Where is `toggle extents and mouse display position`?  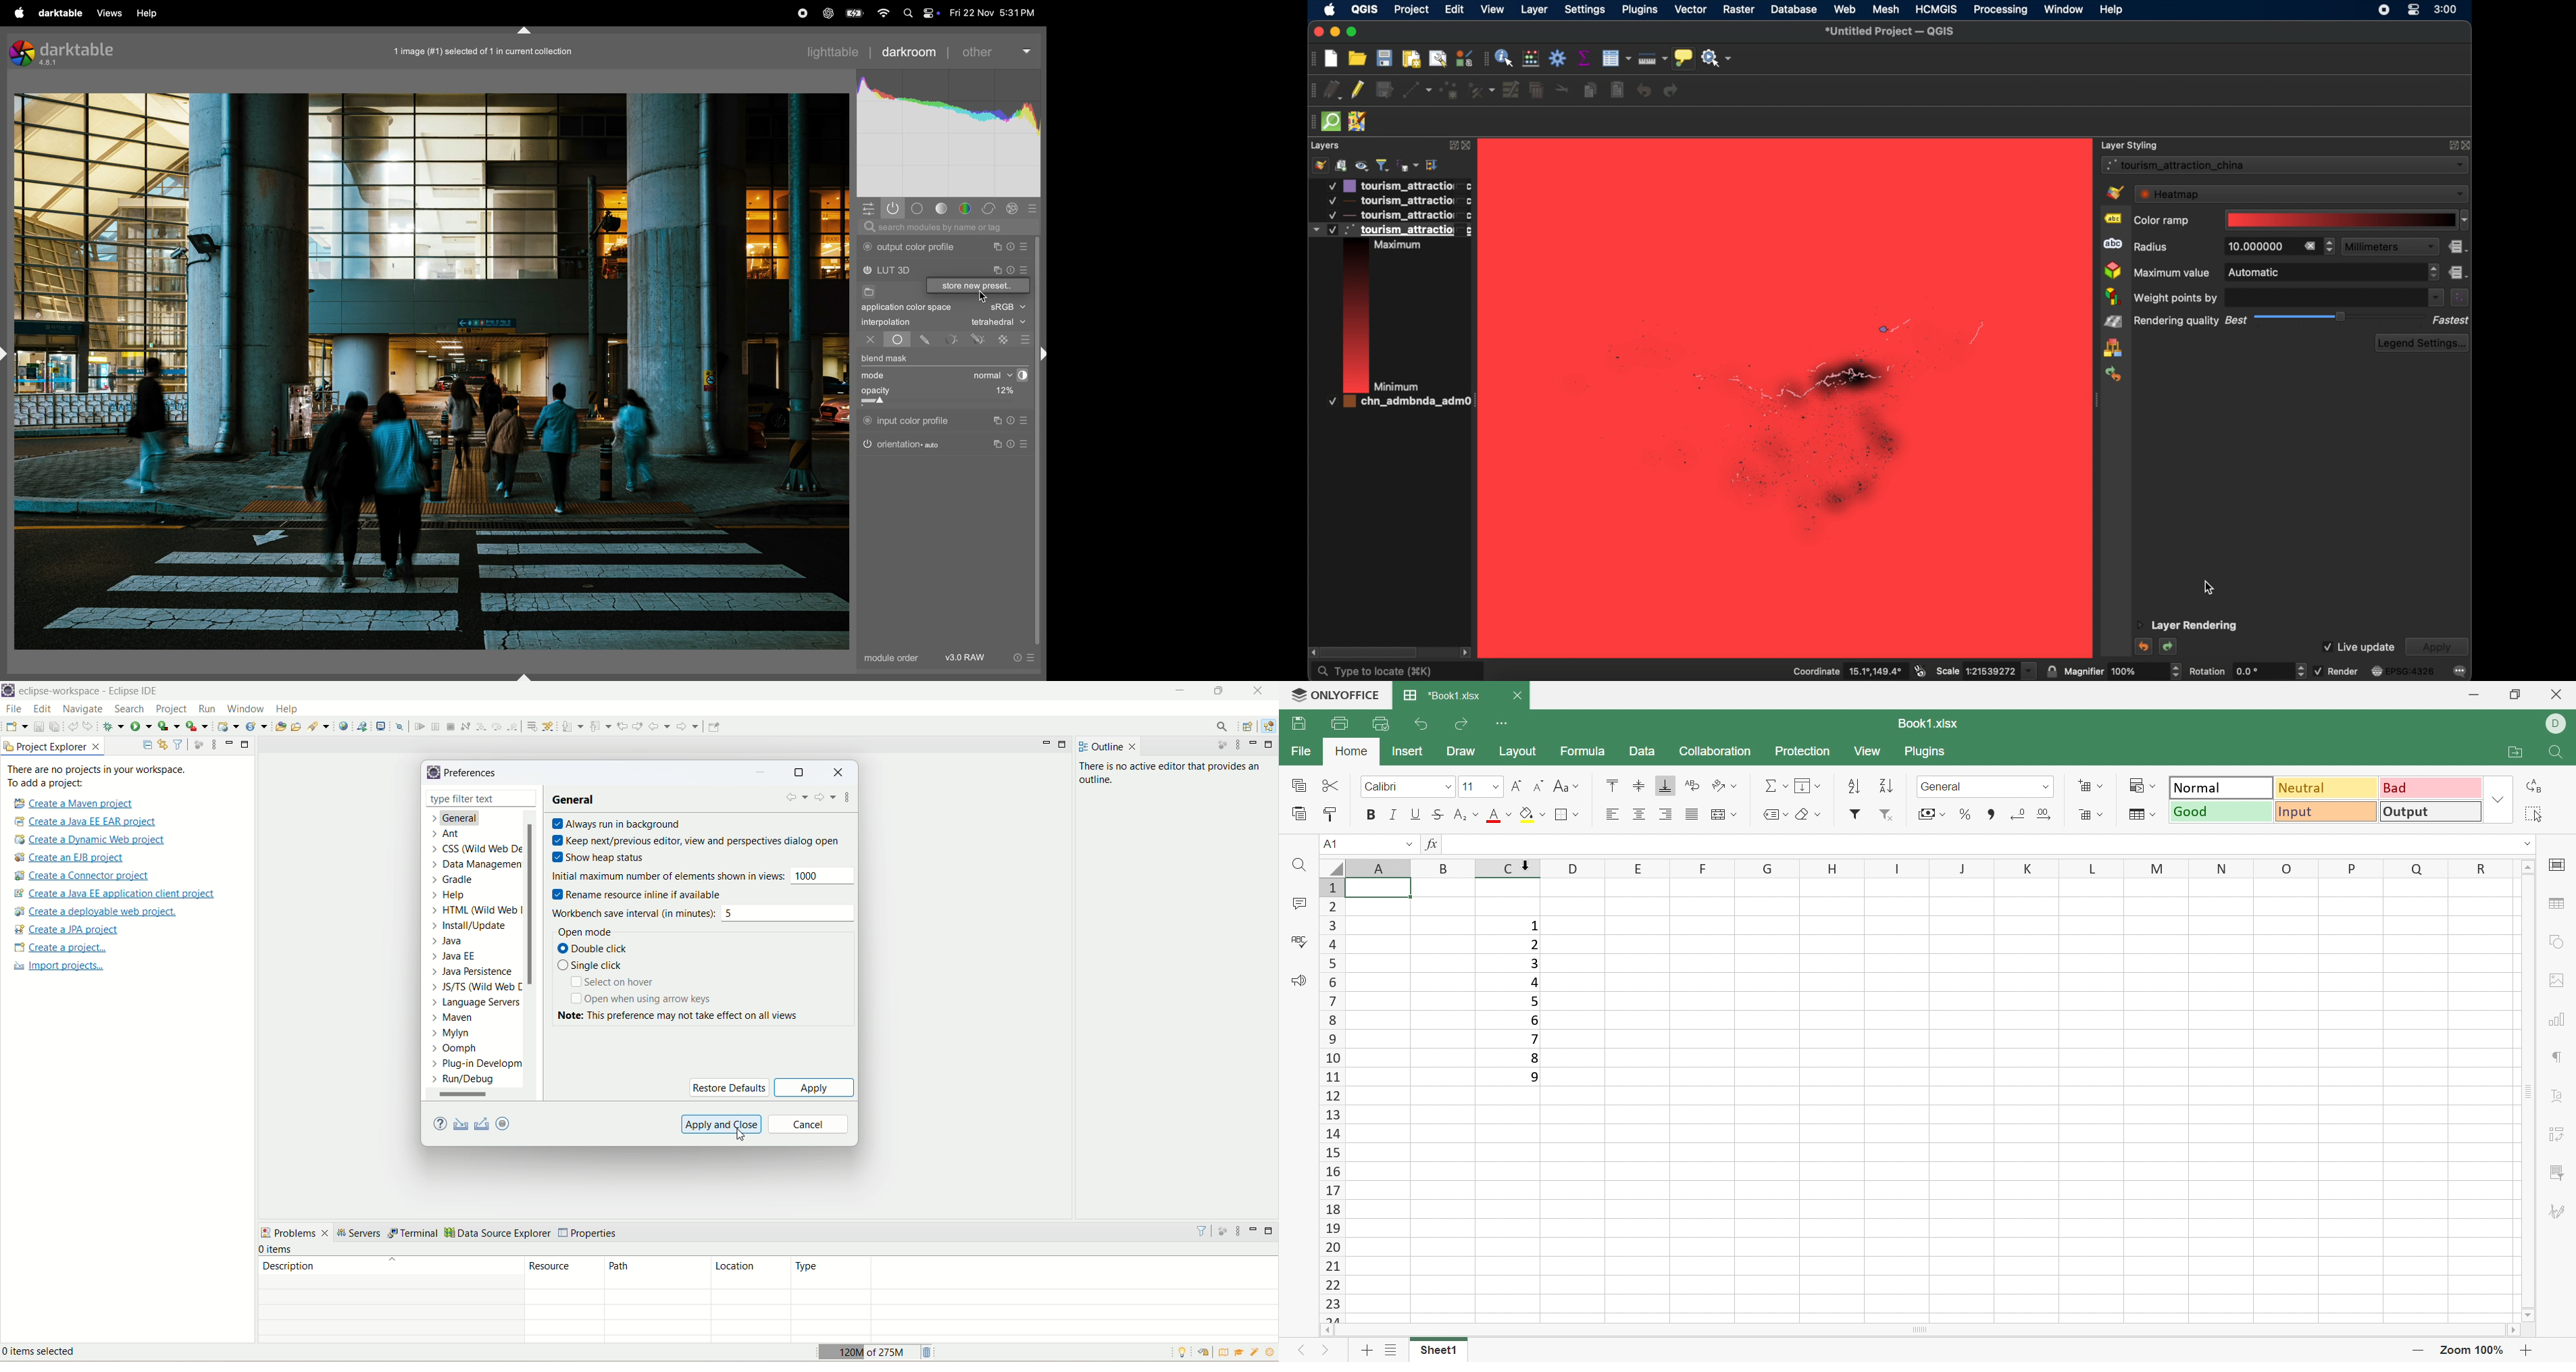
toggle extents and mouse display position is located at coordinates (1920, 669).